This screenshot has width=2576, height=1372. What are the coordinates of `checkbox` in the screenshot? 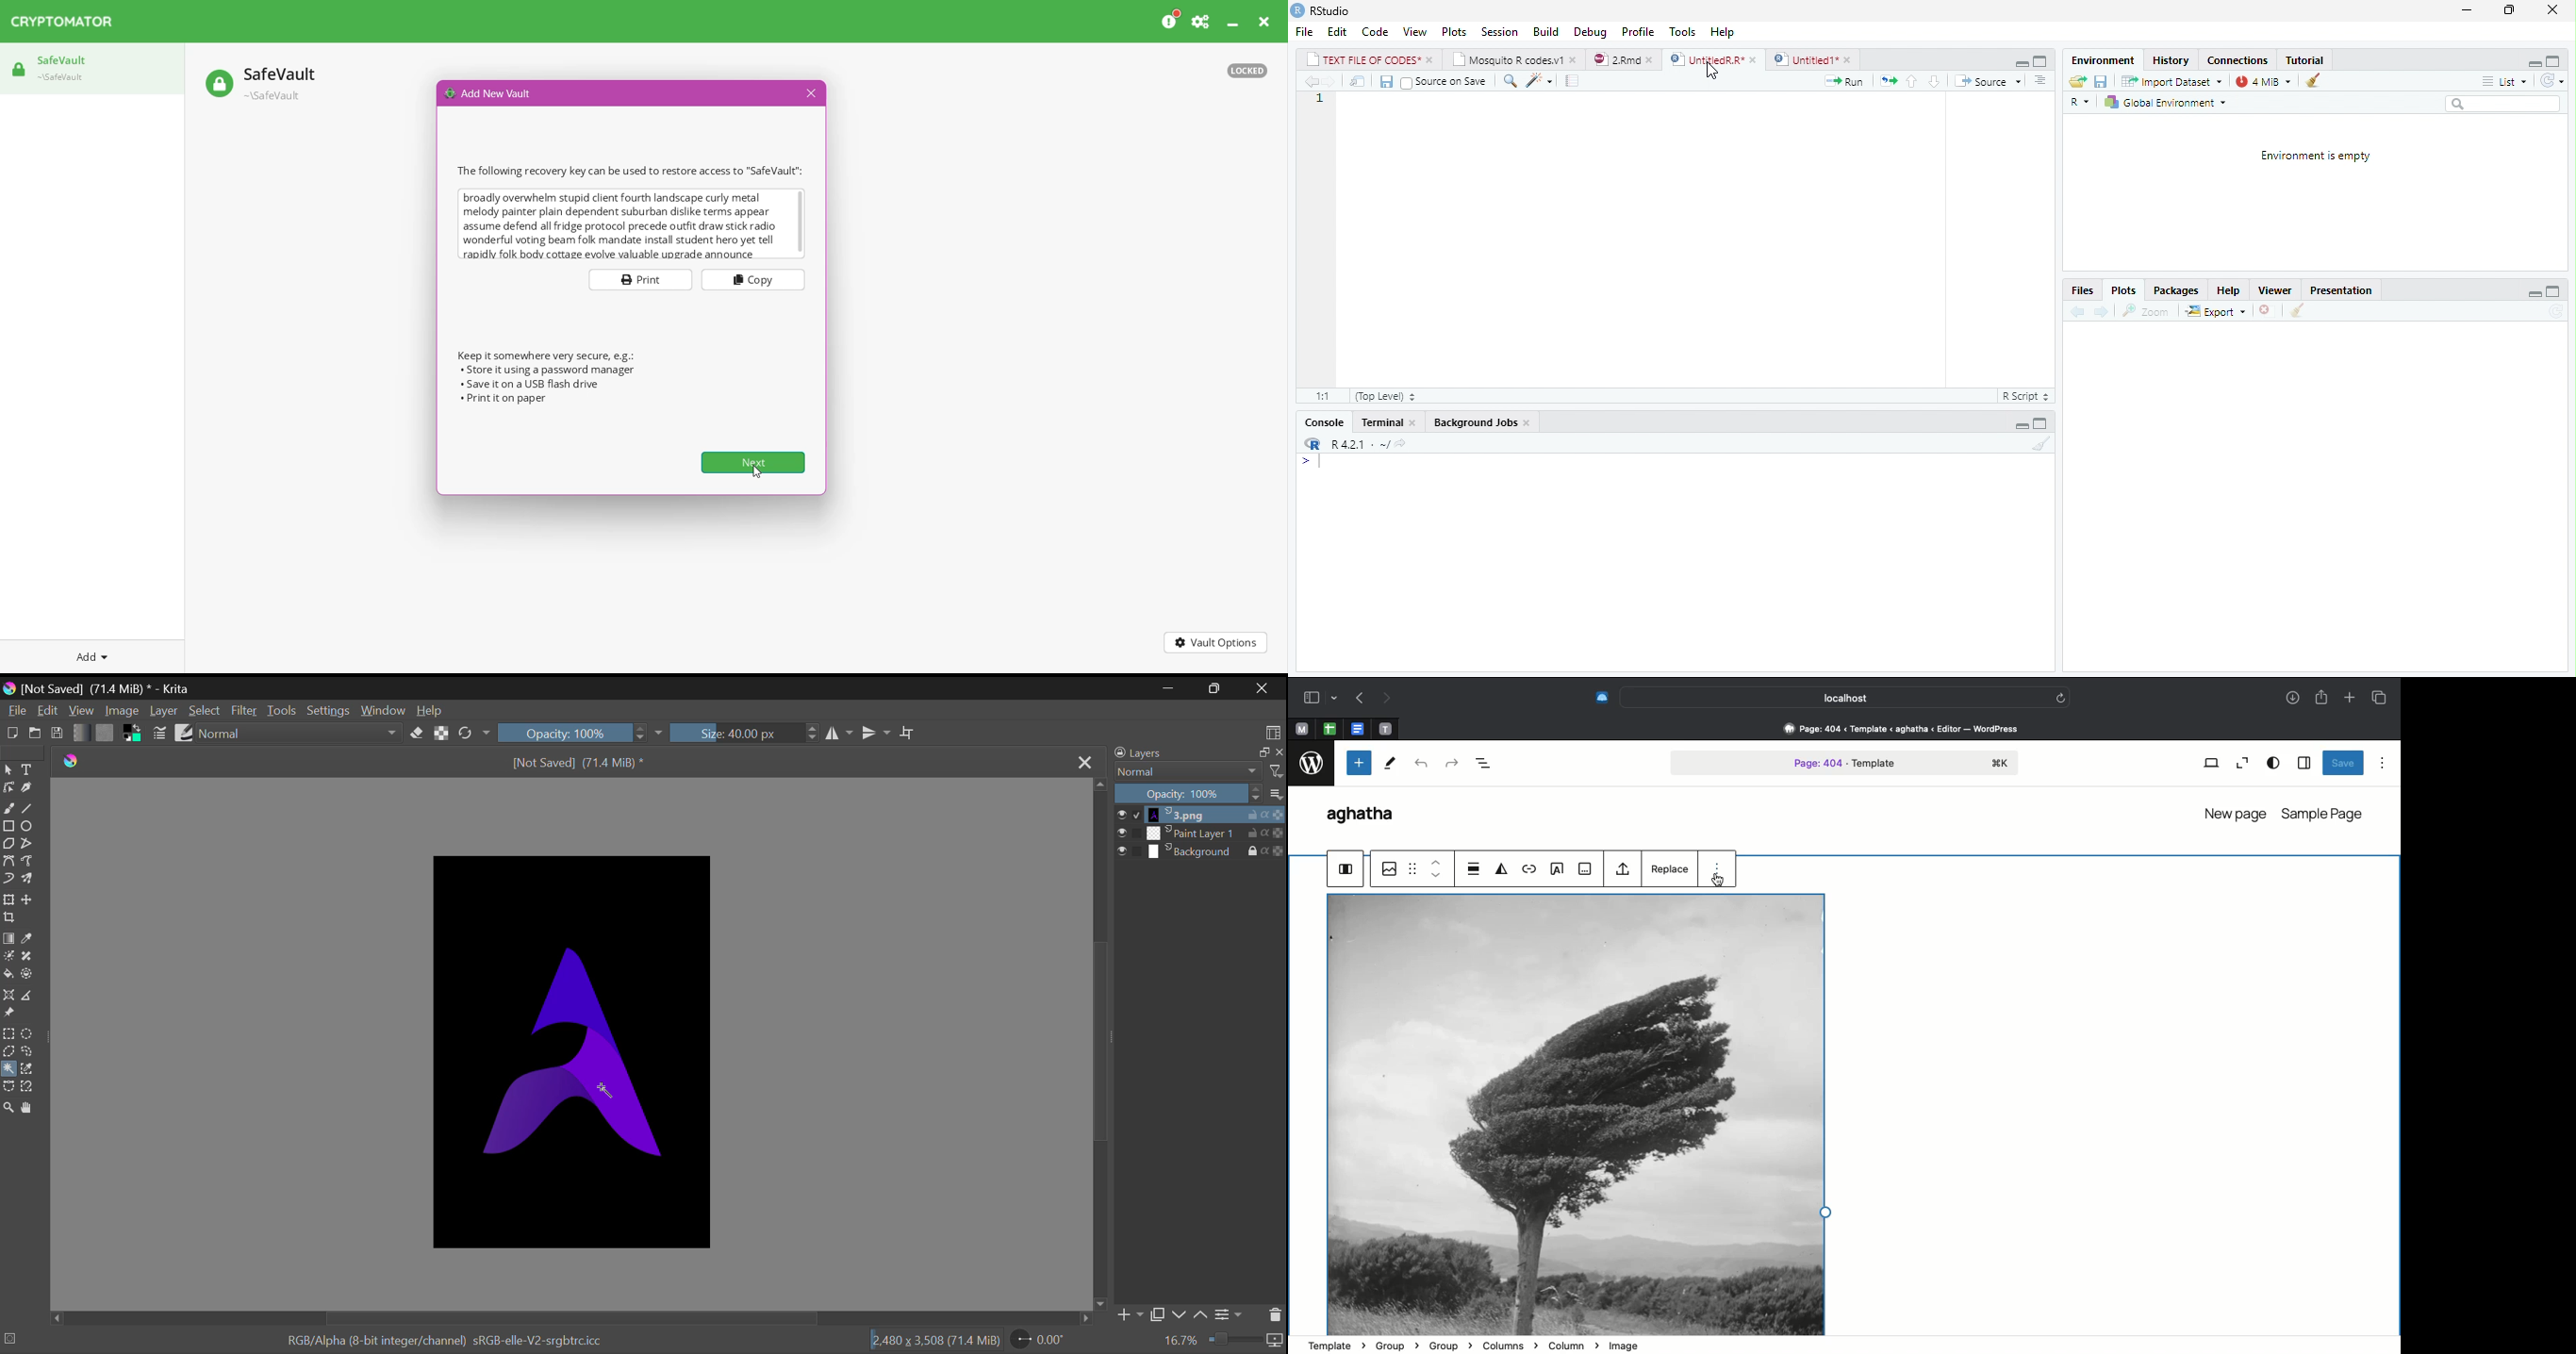 It's located at (1129, 833).